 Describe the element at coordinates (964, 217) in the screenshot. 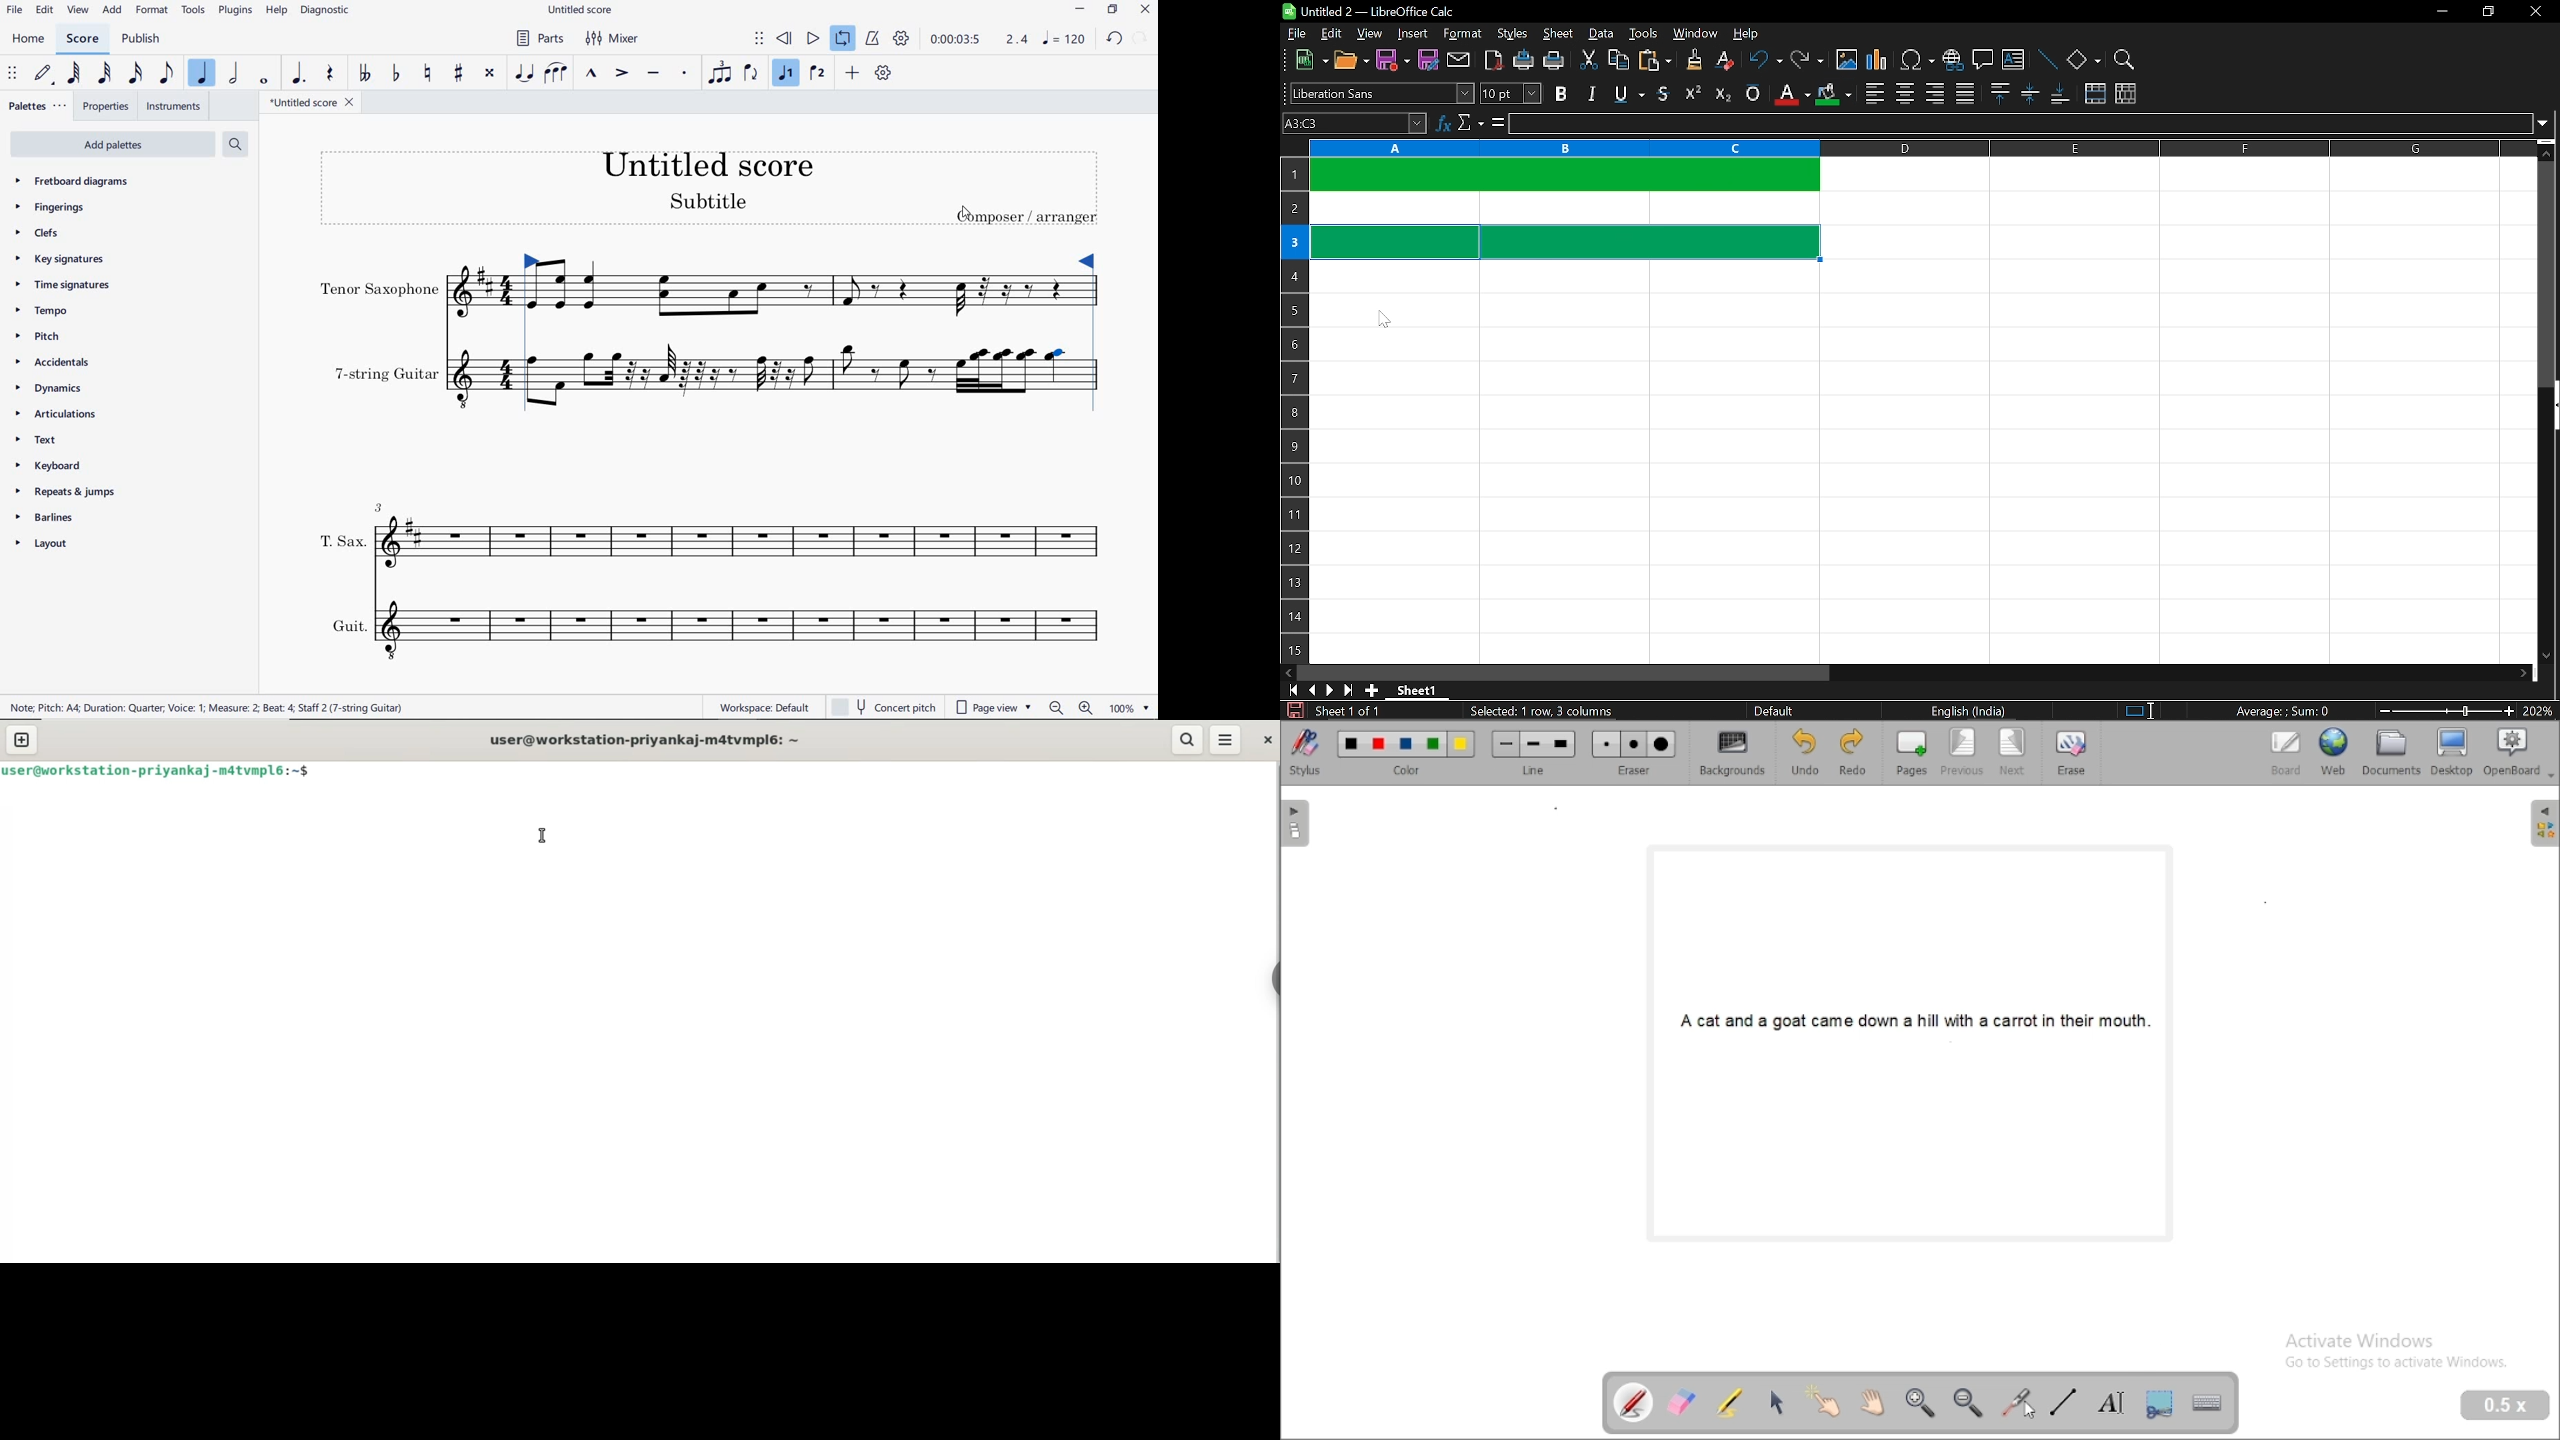

I see `cursor` at that location.